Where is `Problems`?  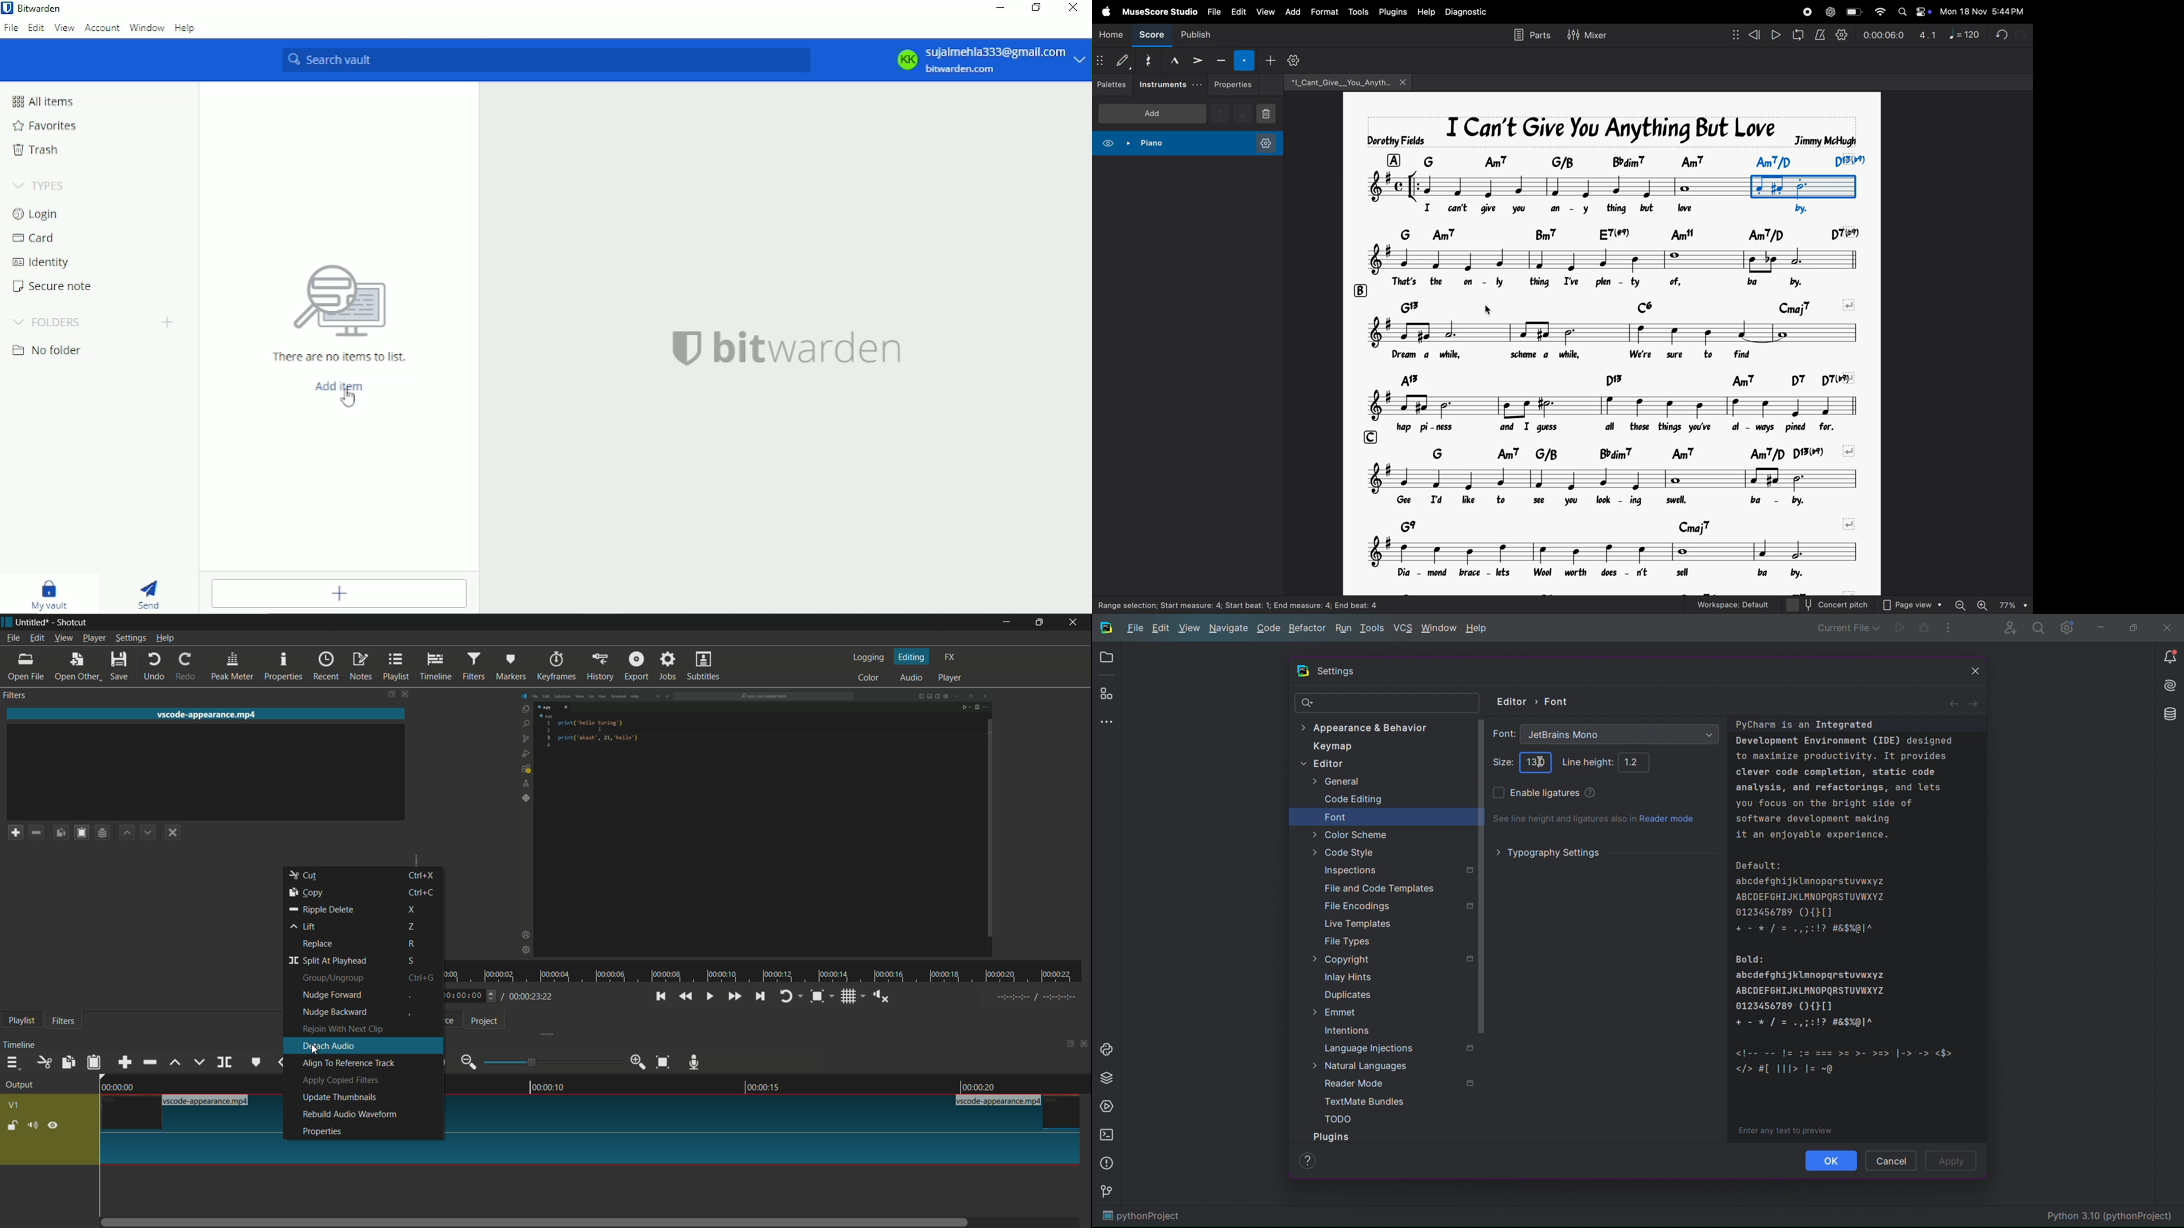 Problems is located at coordinates (1108, 1165).